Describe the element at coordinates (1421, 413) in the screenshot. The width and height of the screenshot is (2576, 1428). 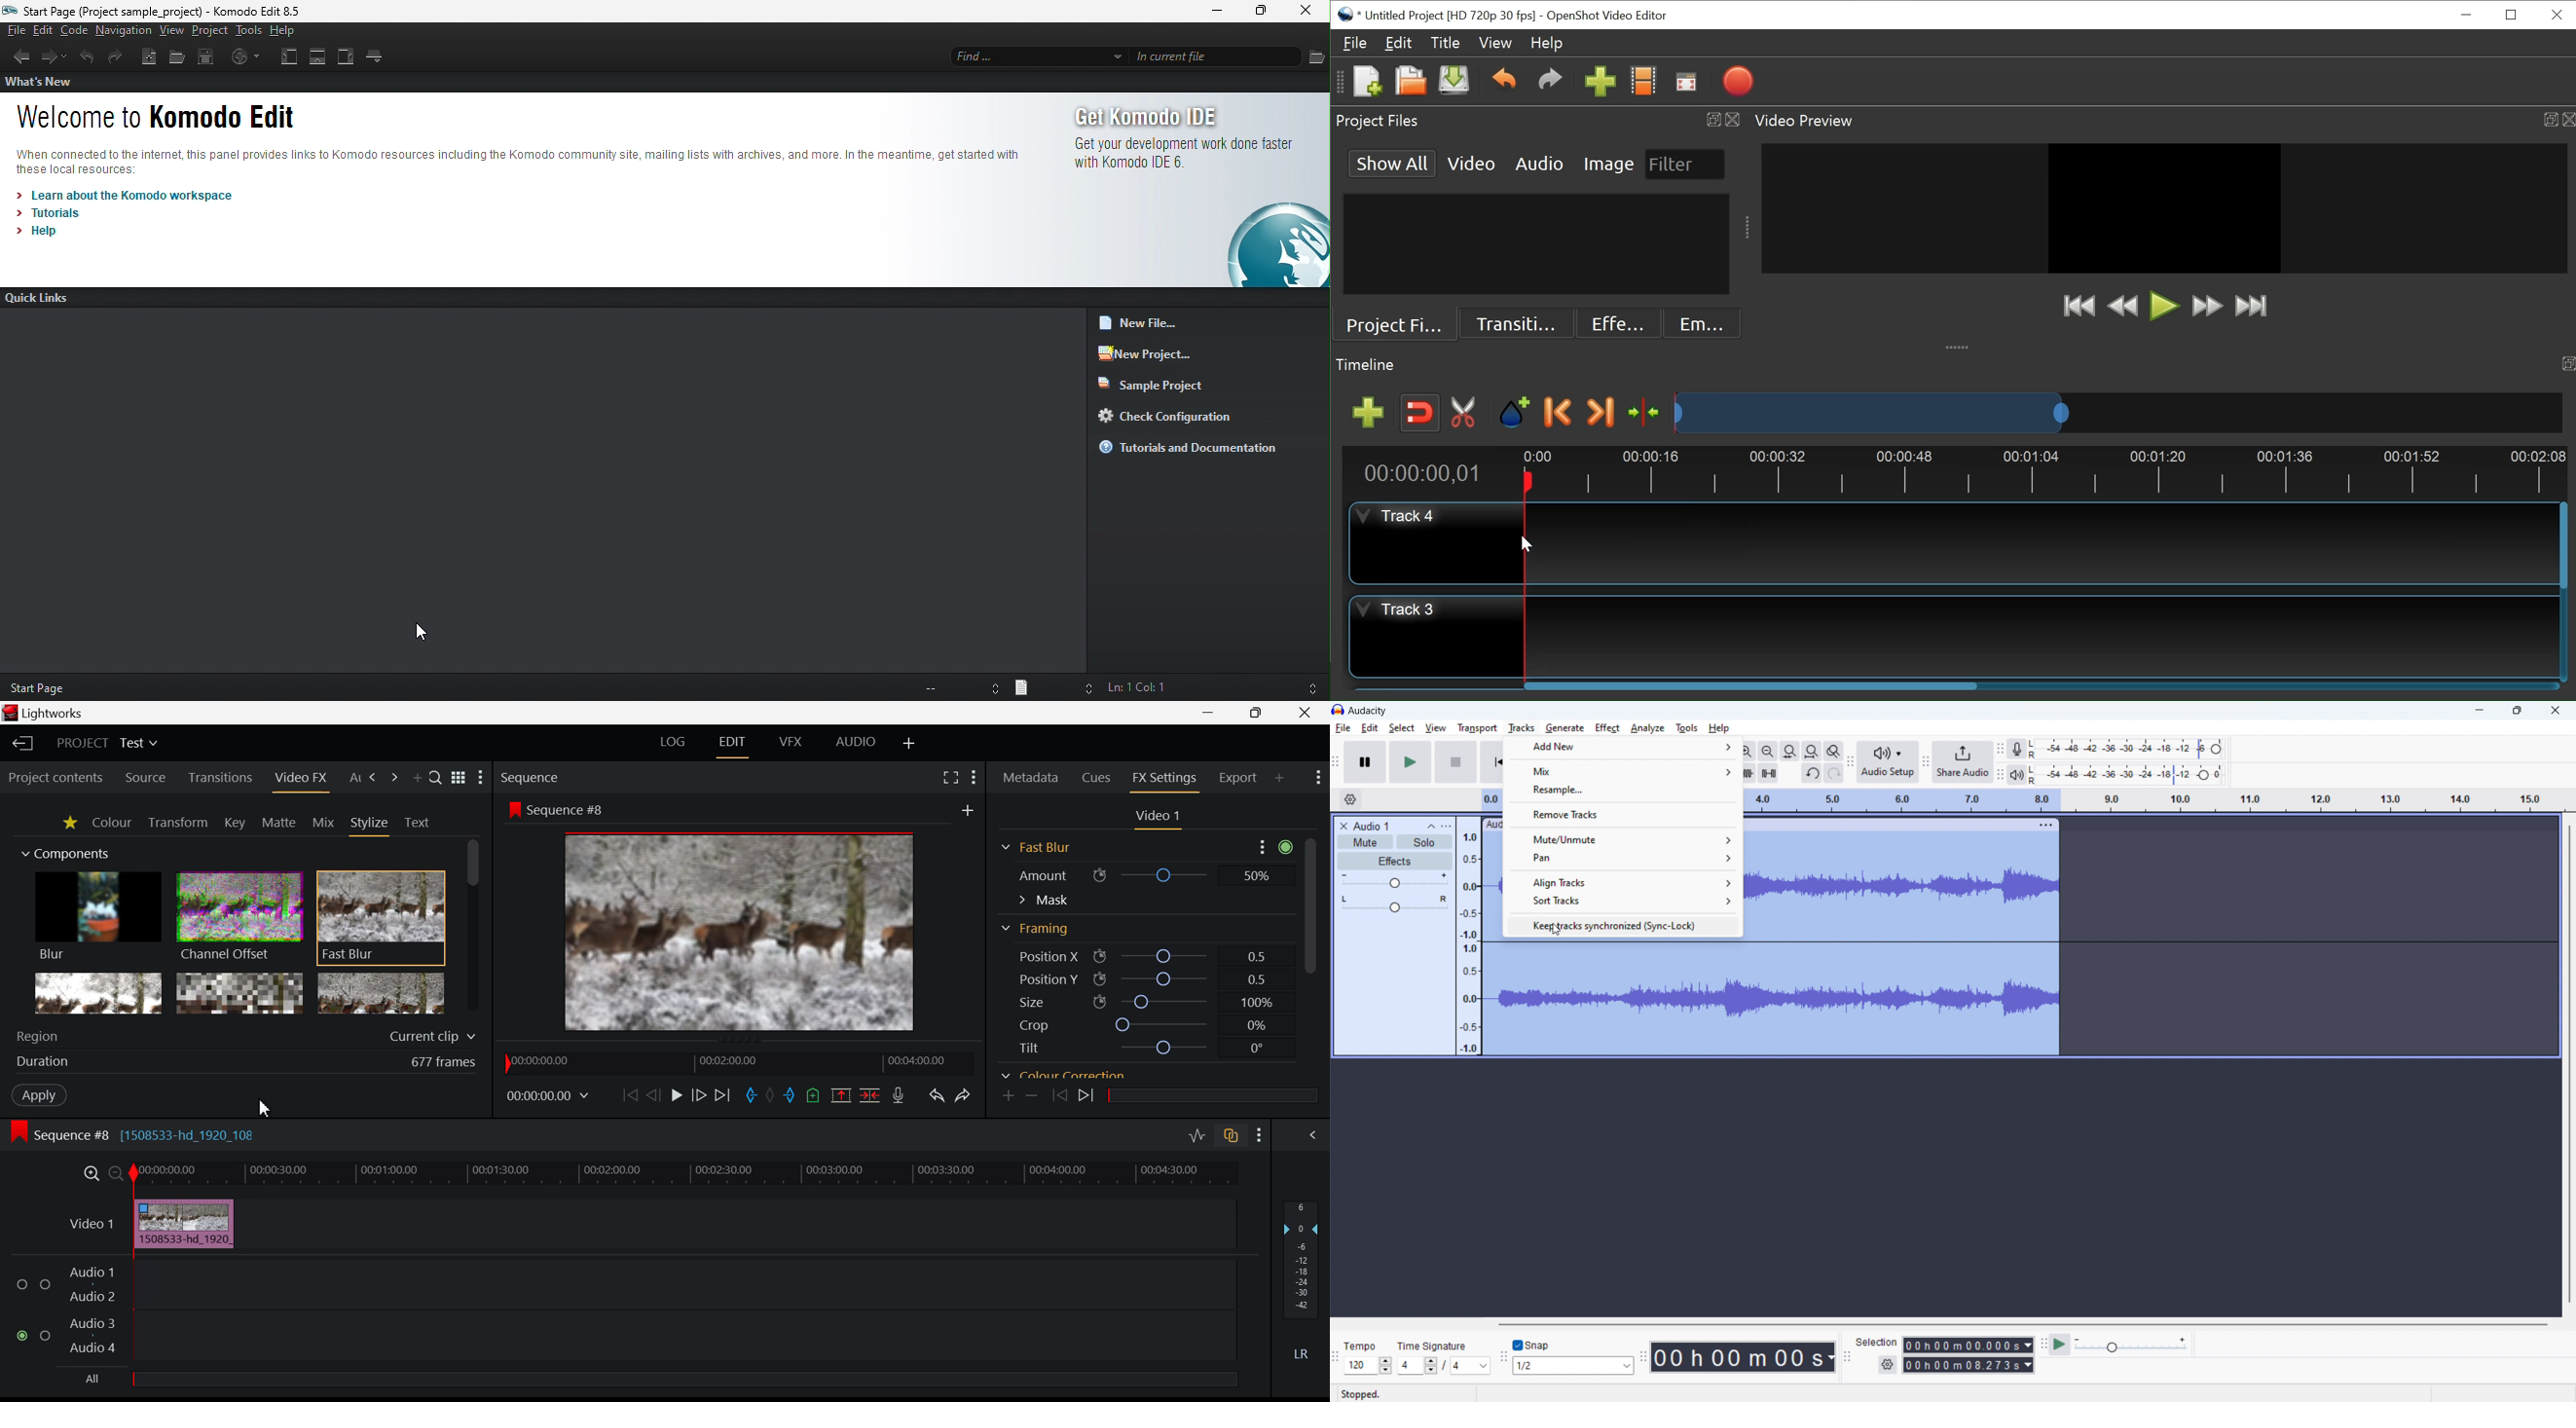
I see `Snap` at that location.